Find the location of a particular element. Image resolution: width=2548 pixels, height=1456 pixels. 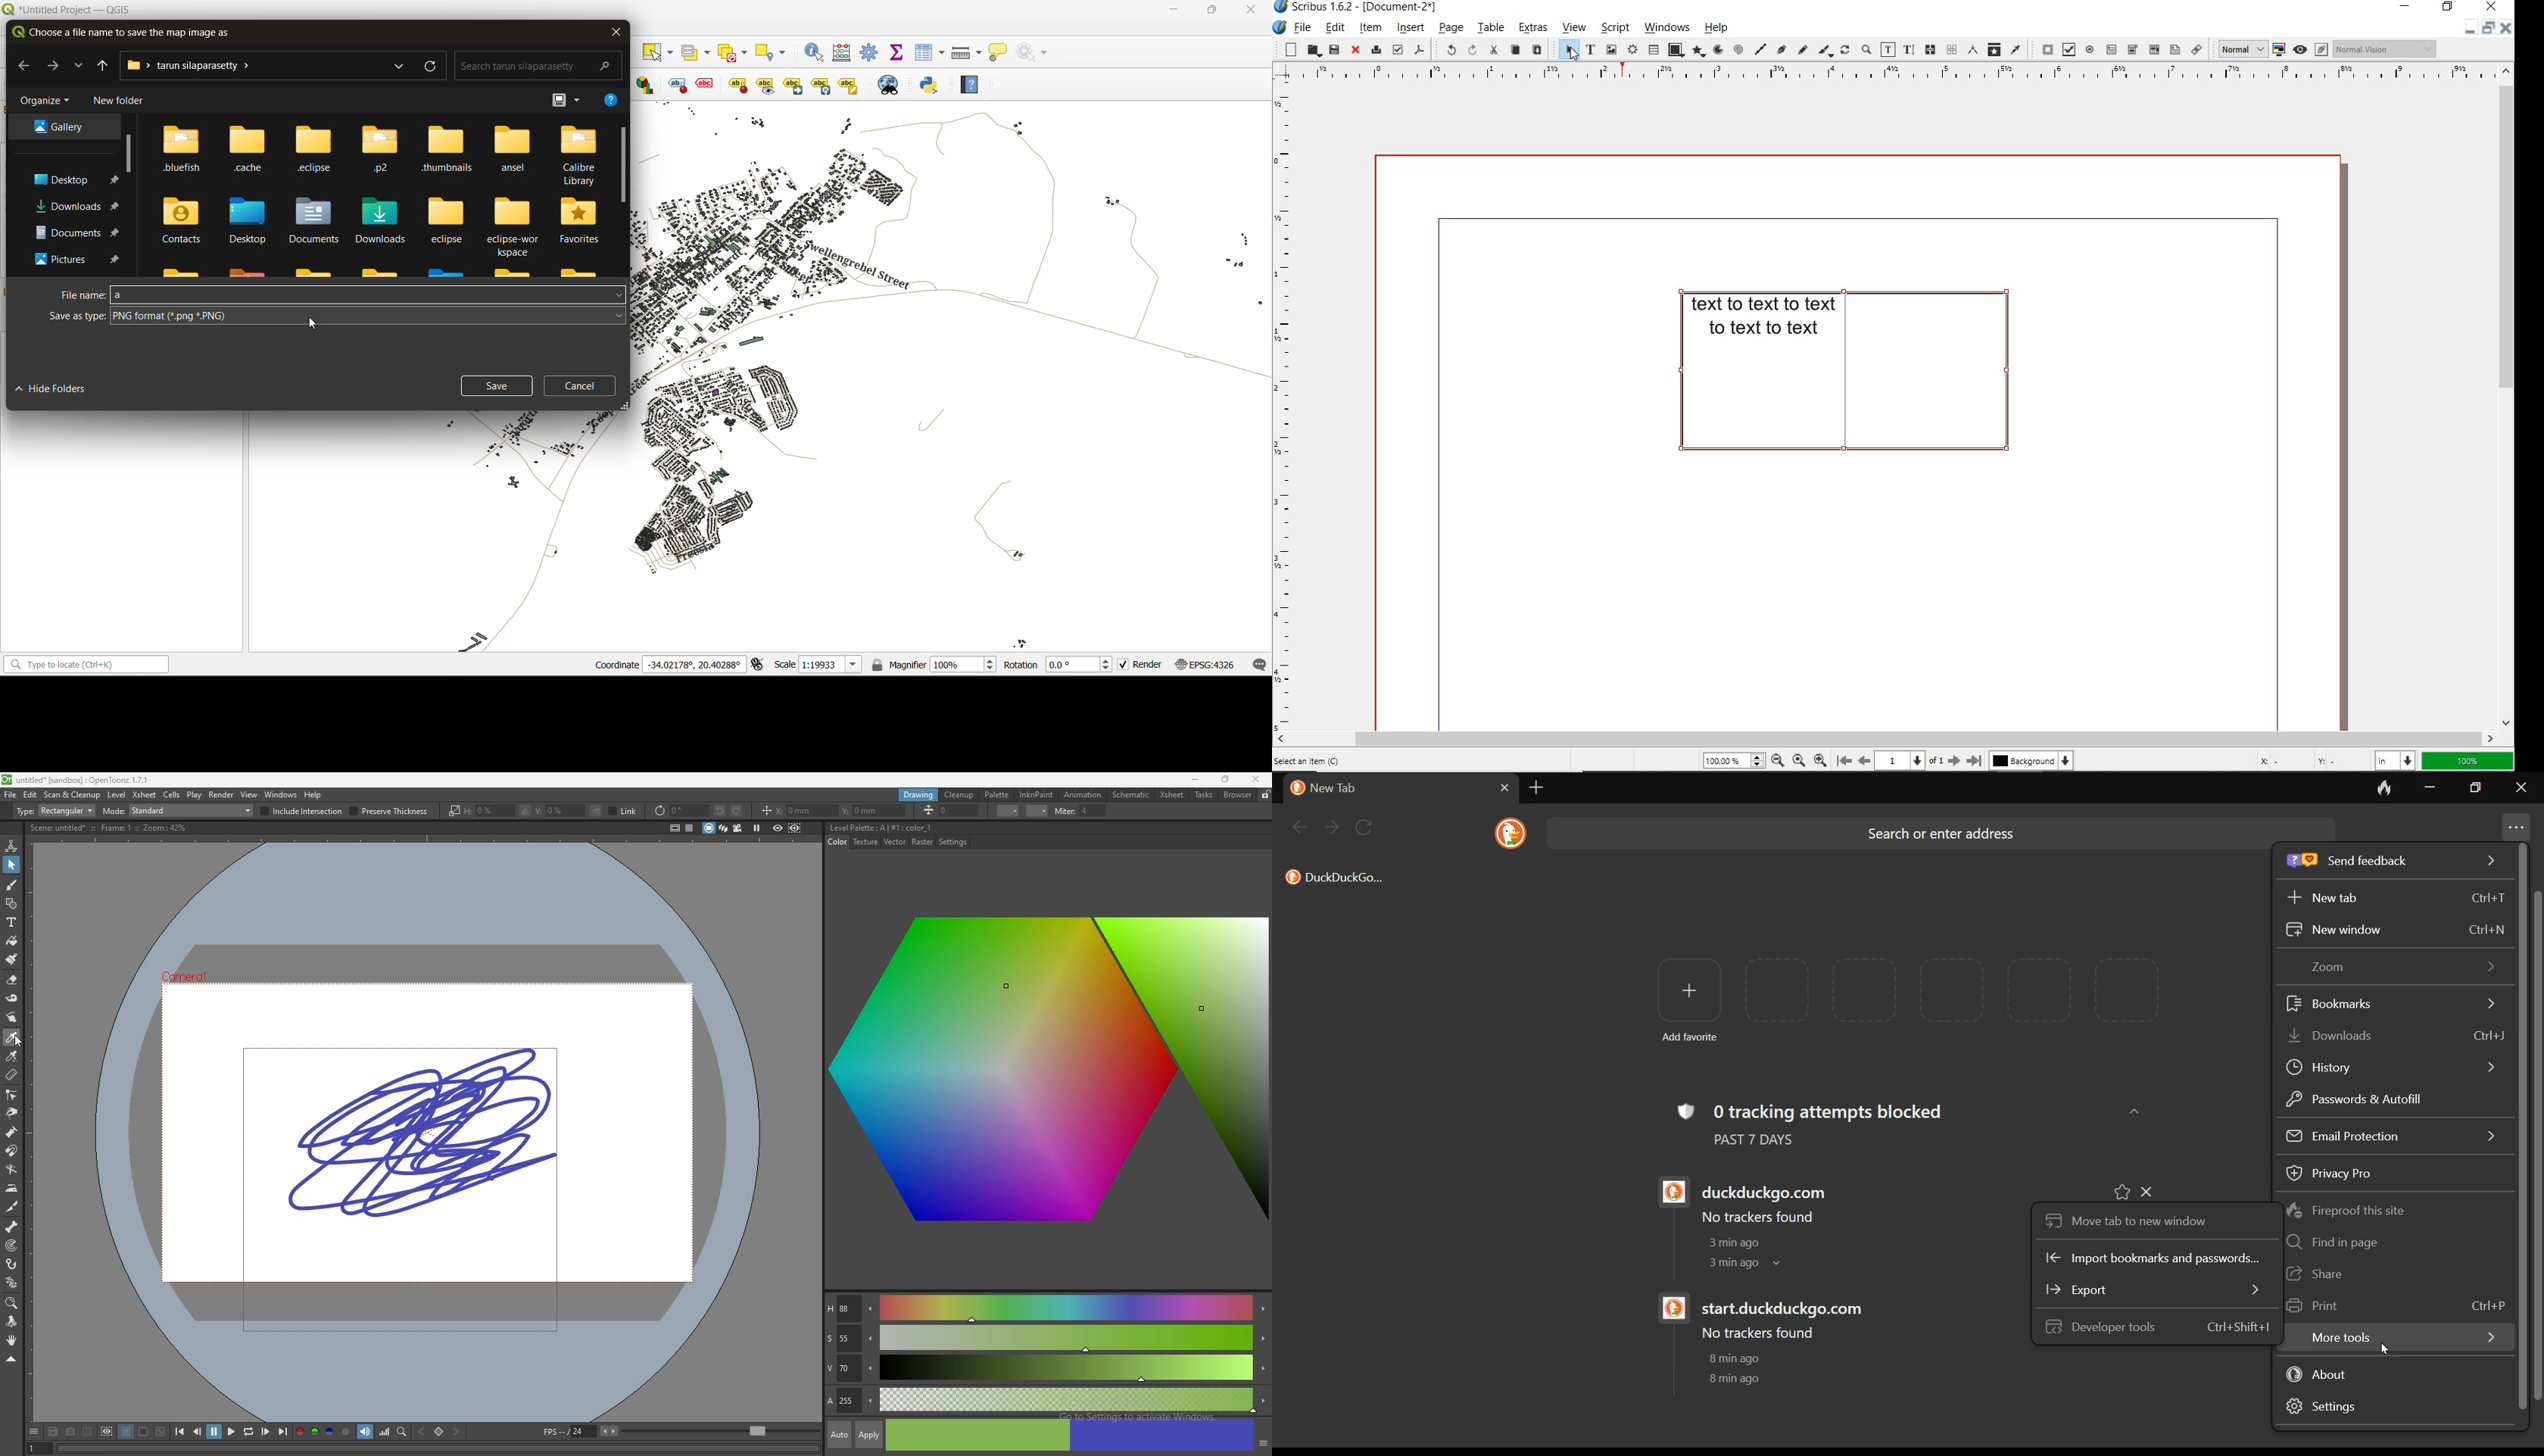

view is located at coordinates (1573, 27).